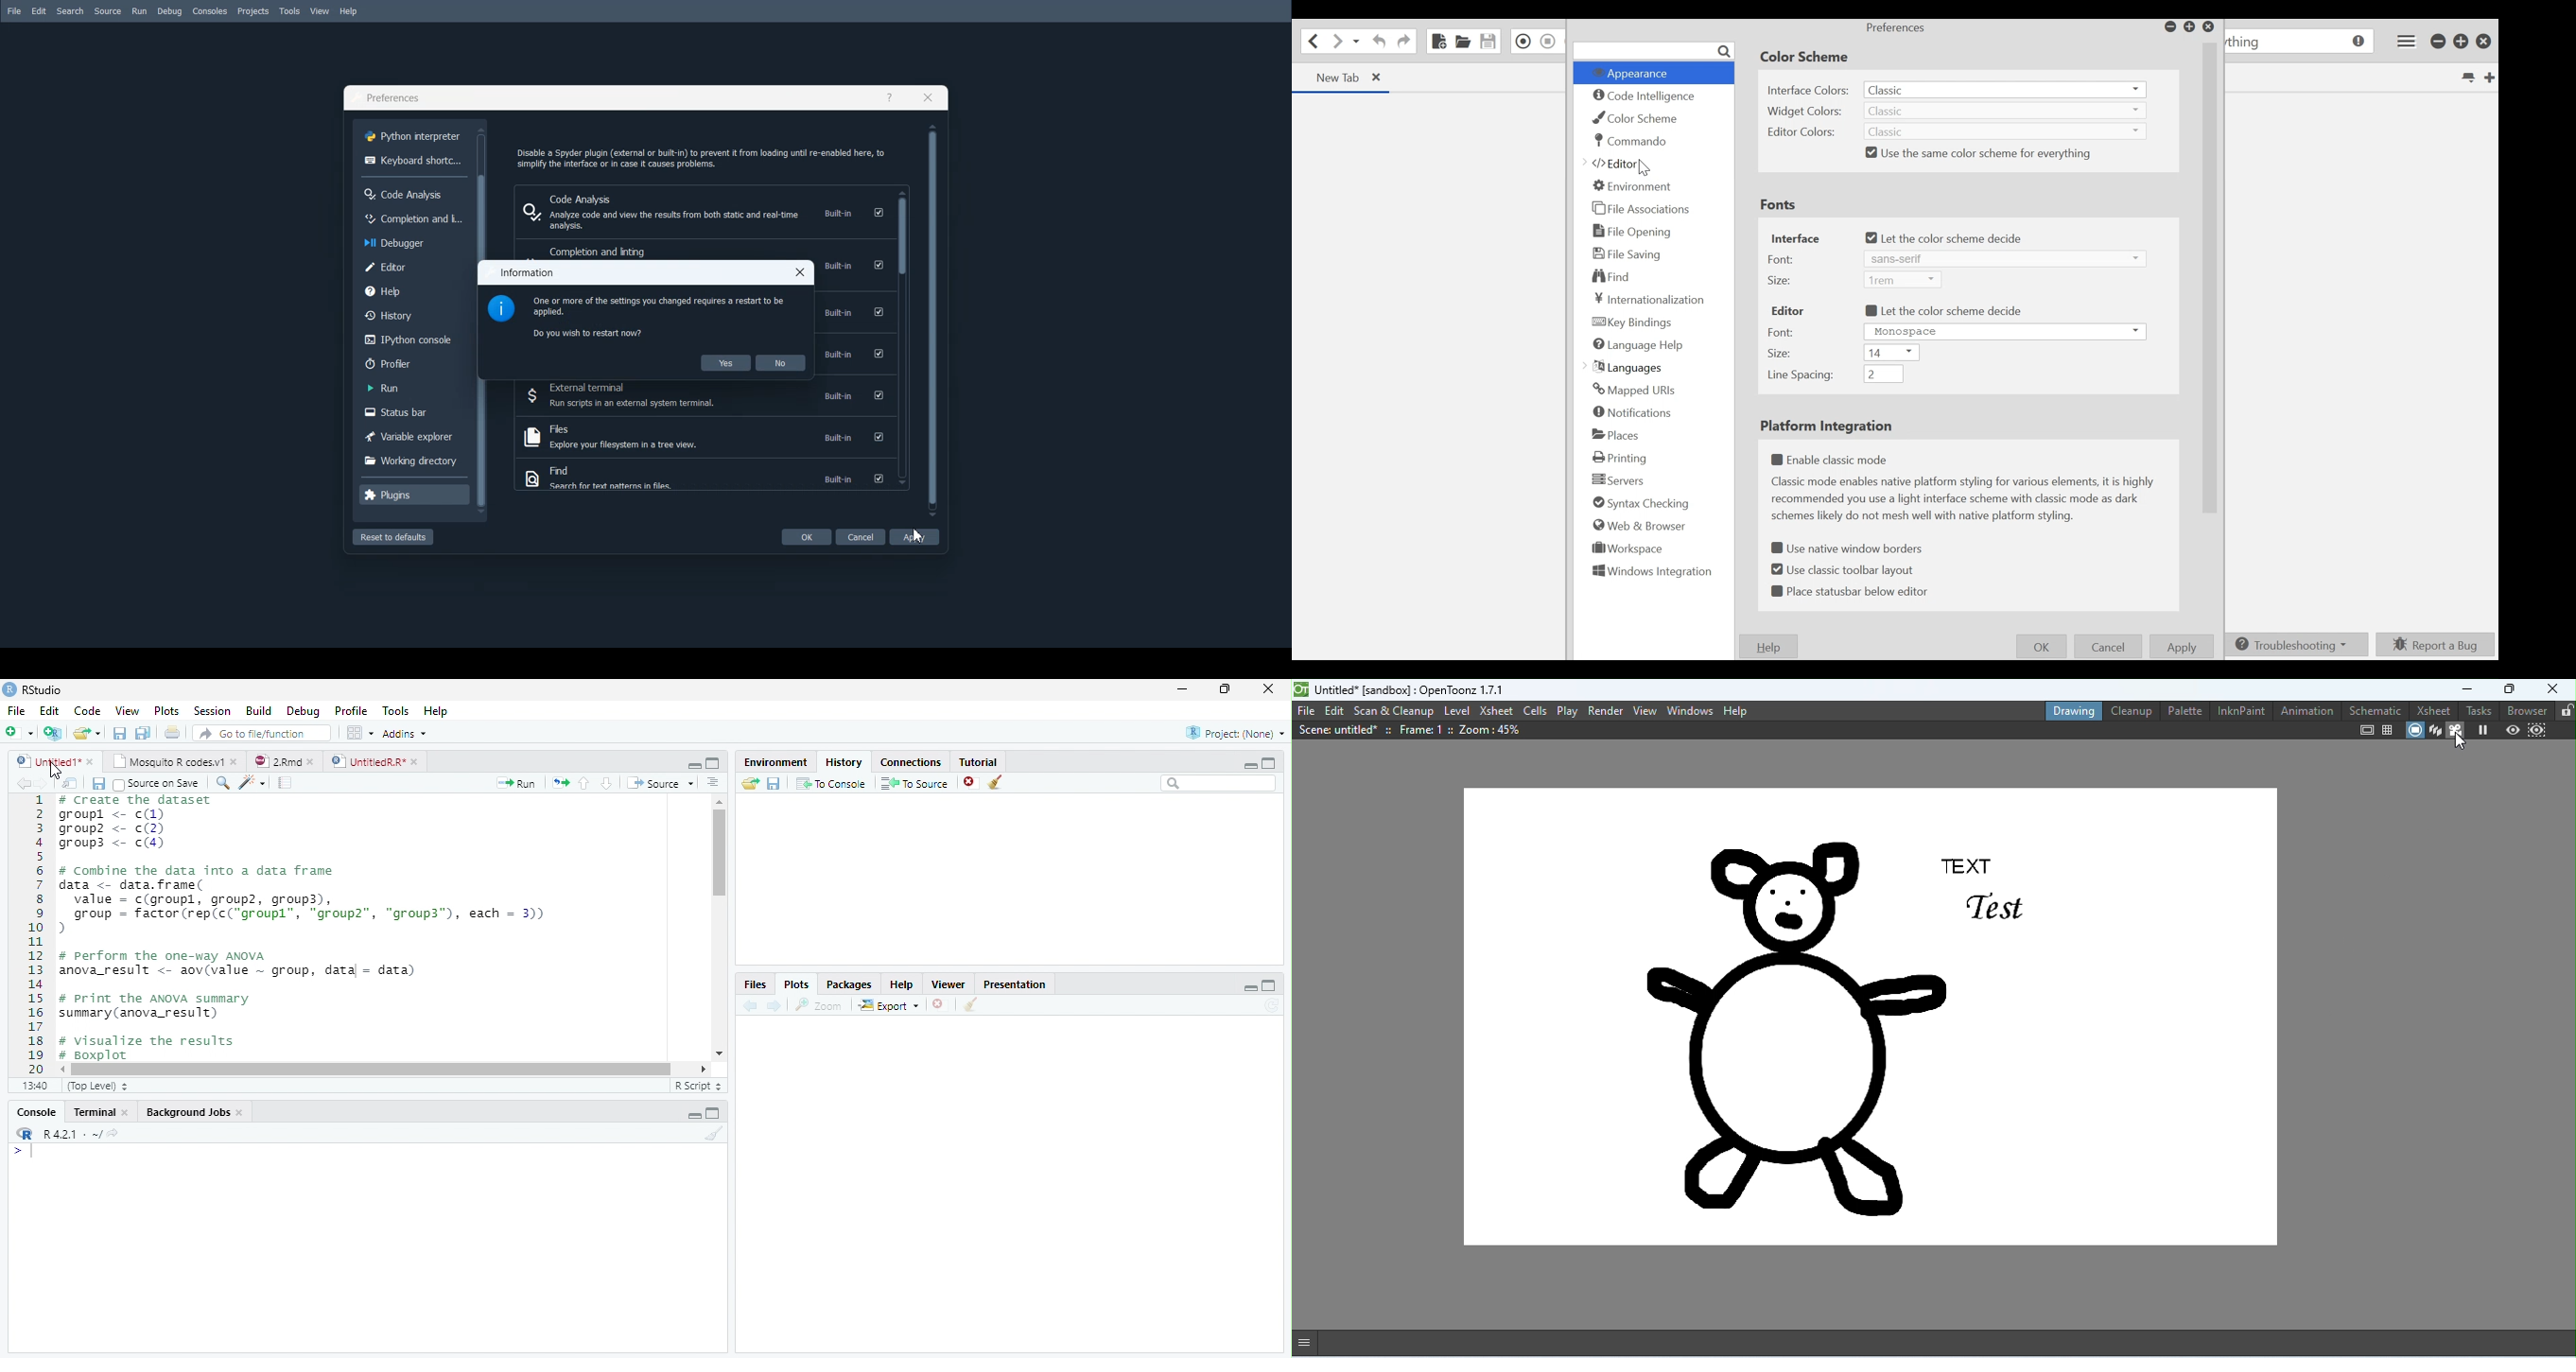  What do you see at coordinates (127, 712) in the screenshot?
I see `View` at bounding box center [127, 712].